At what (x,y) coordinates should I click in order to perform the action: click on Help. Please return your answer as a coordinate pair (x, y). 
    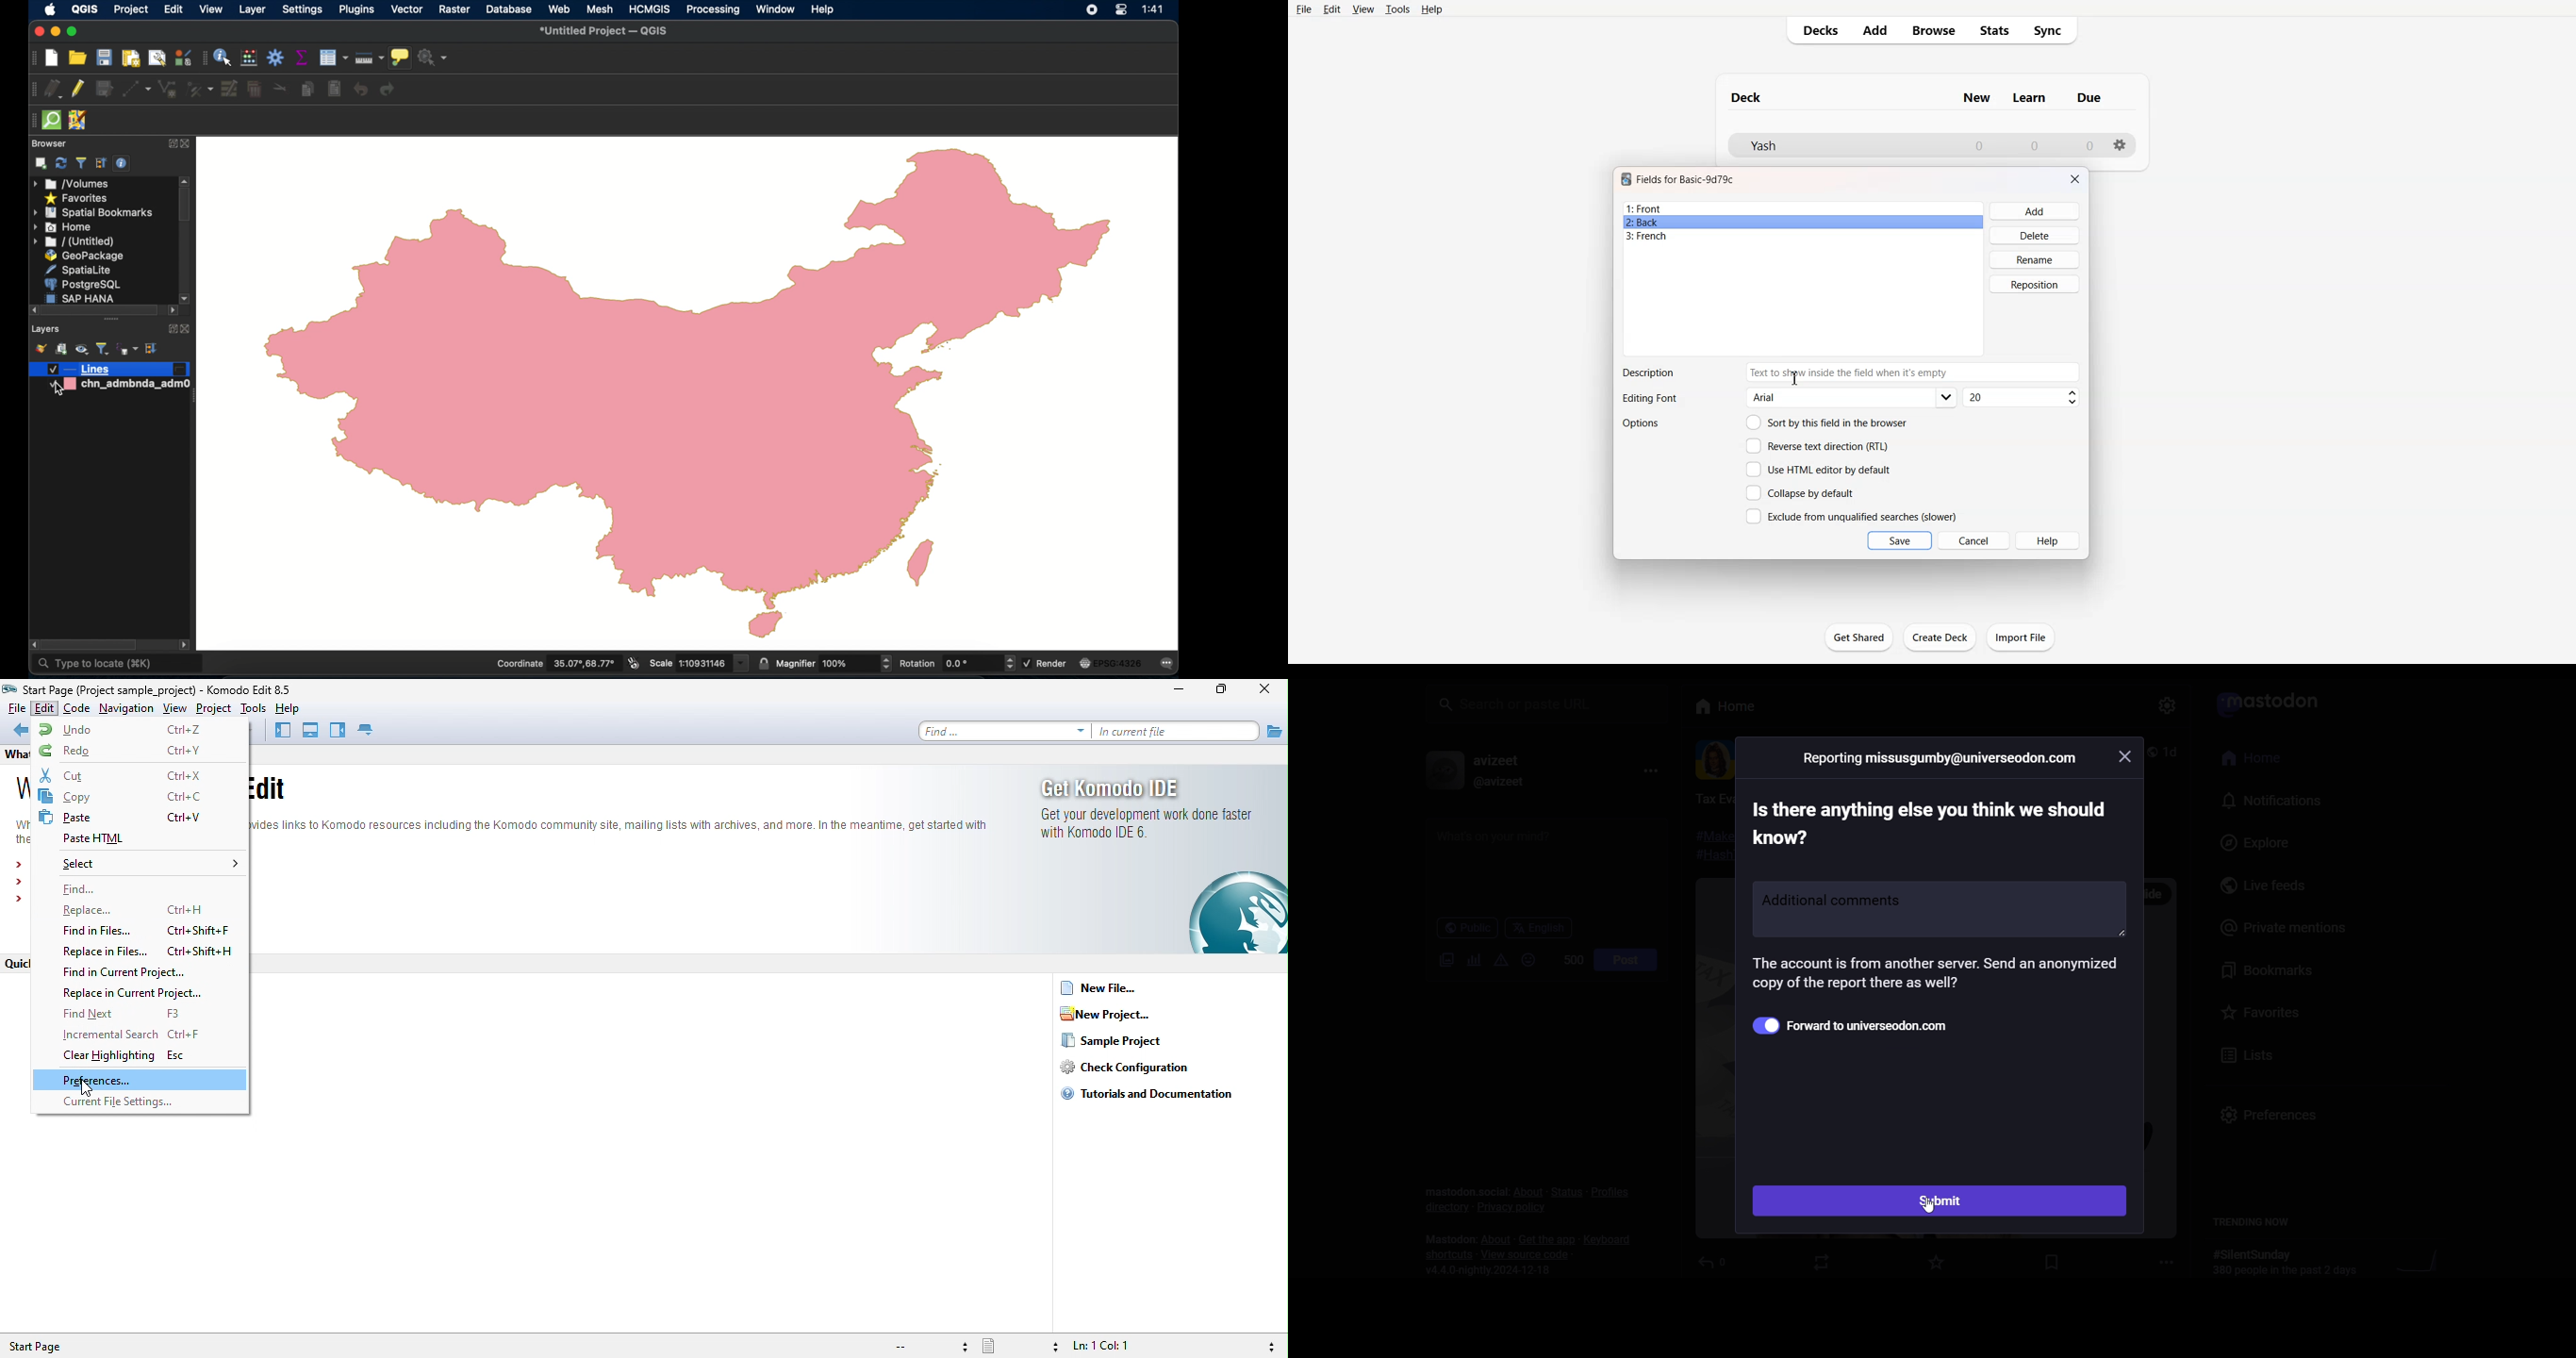
    Looking at the image, I should click on (1432, 9).